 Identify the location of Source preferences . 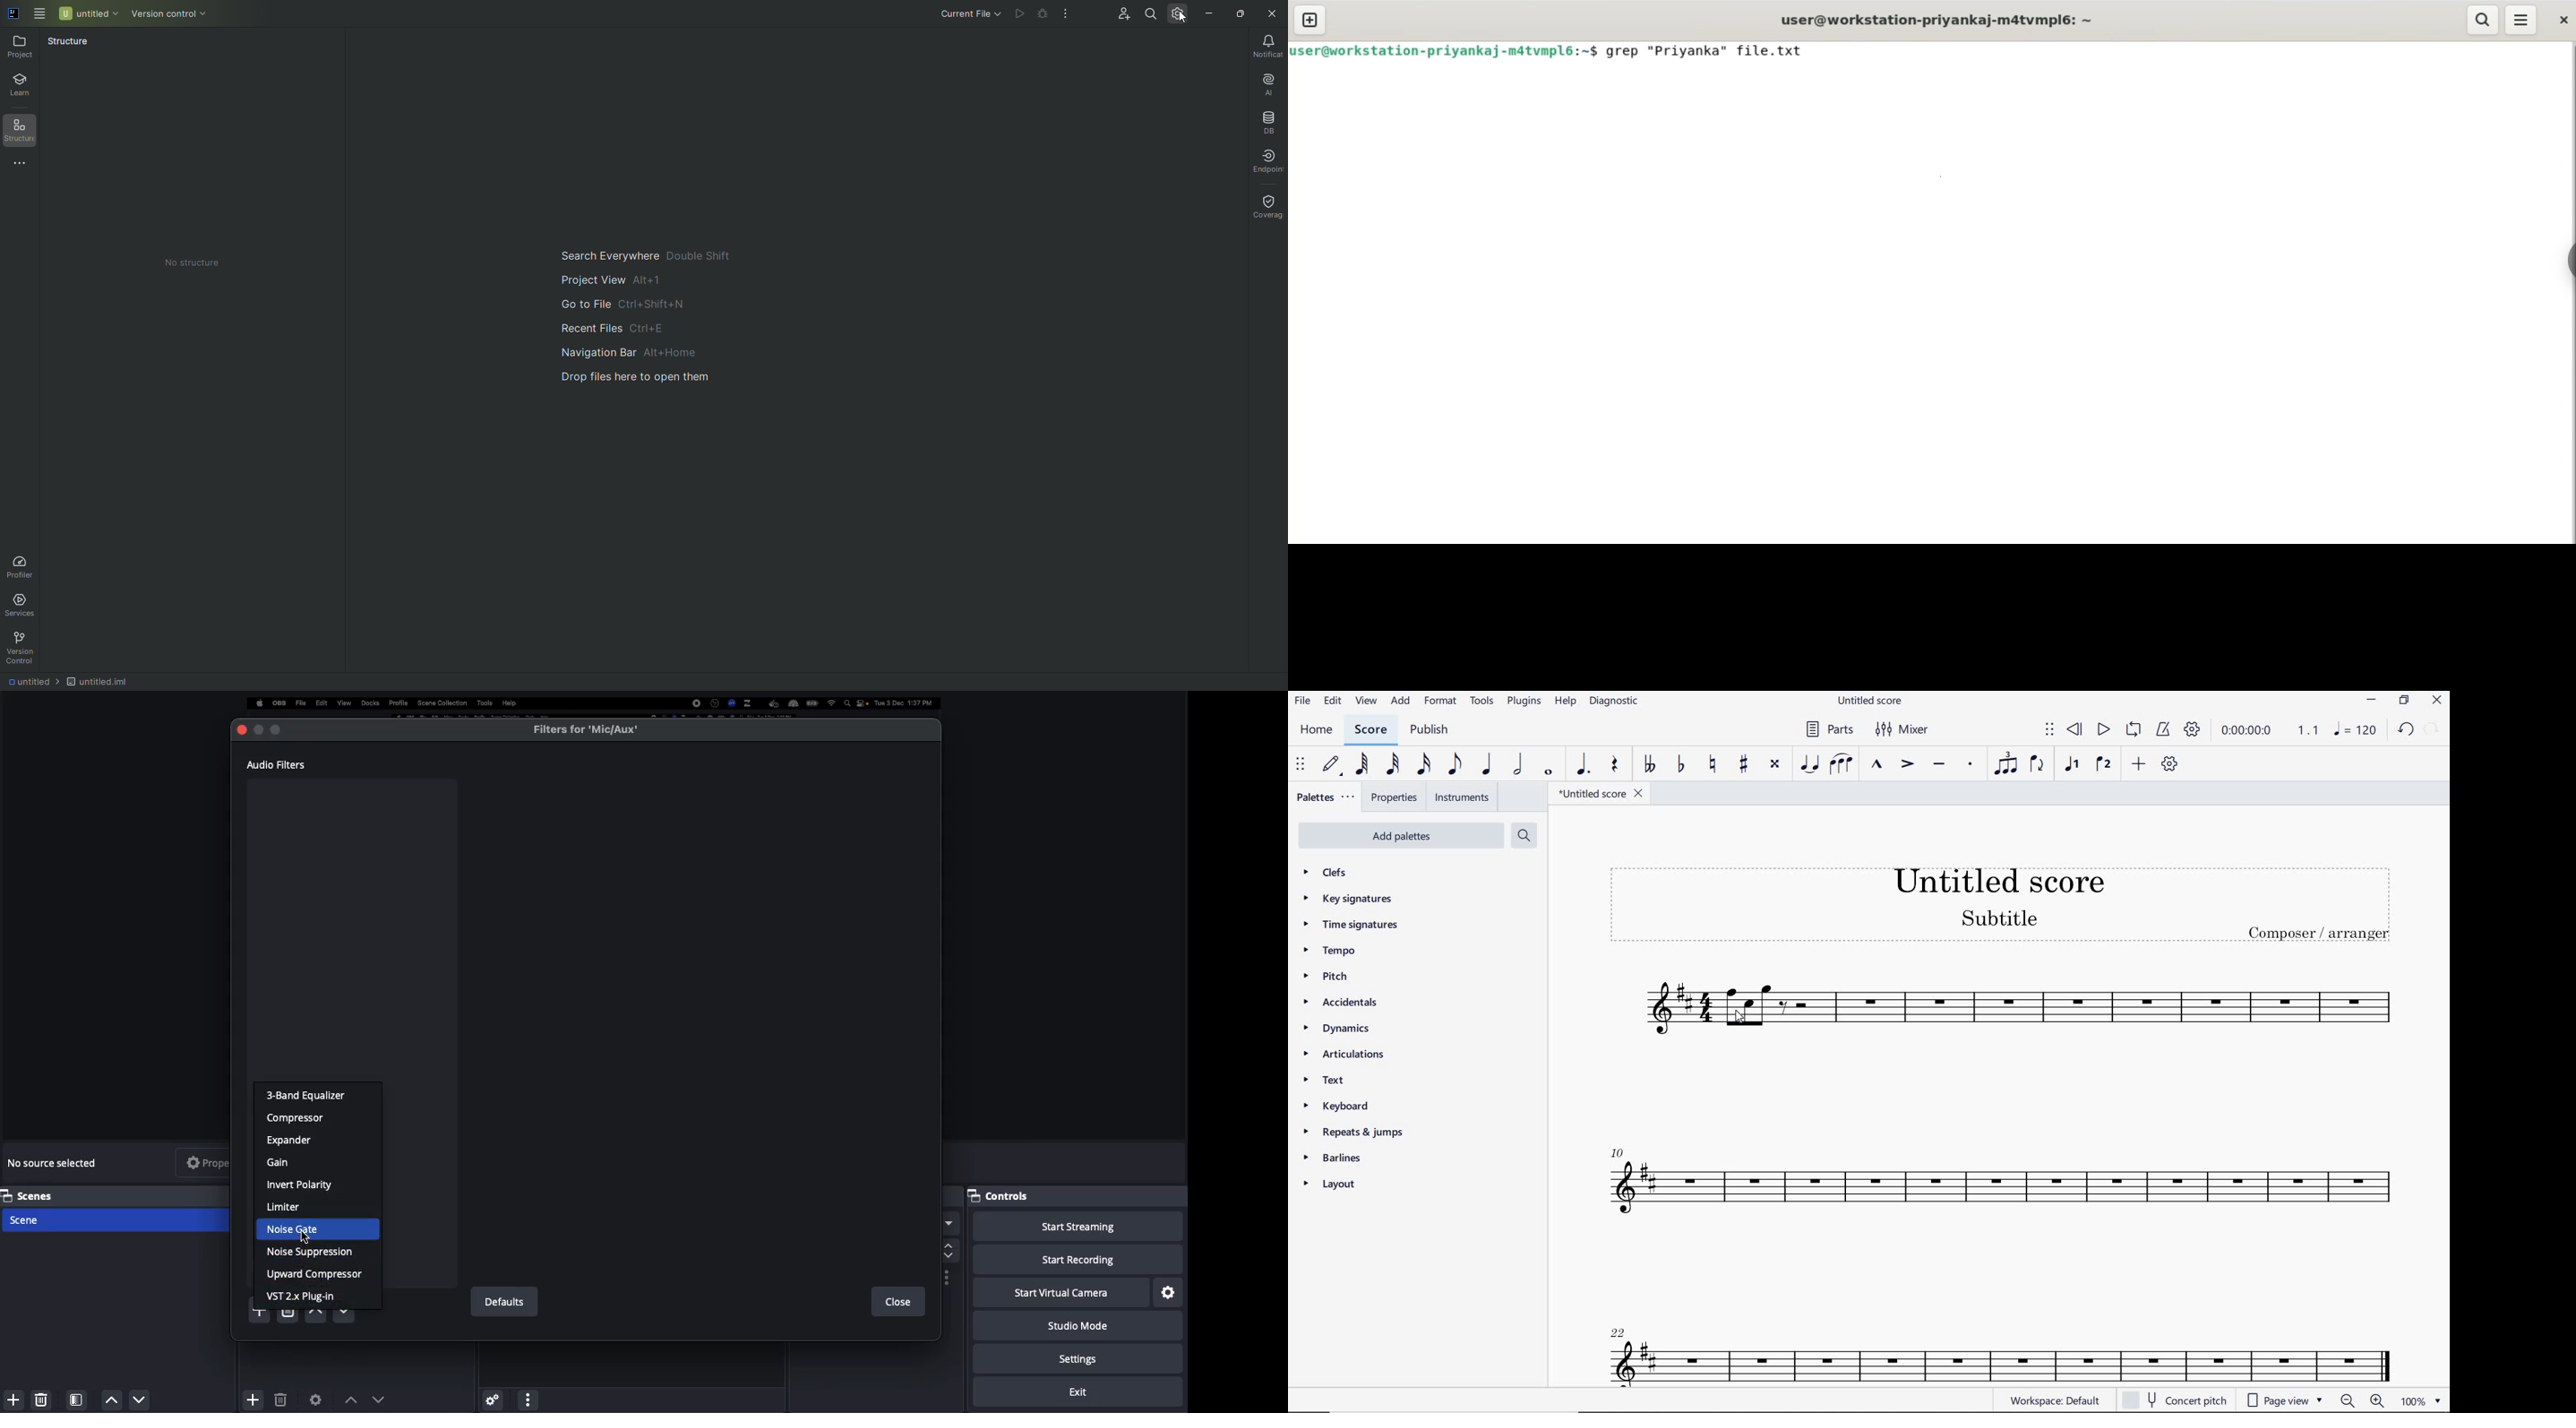
(317, 1398).